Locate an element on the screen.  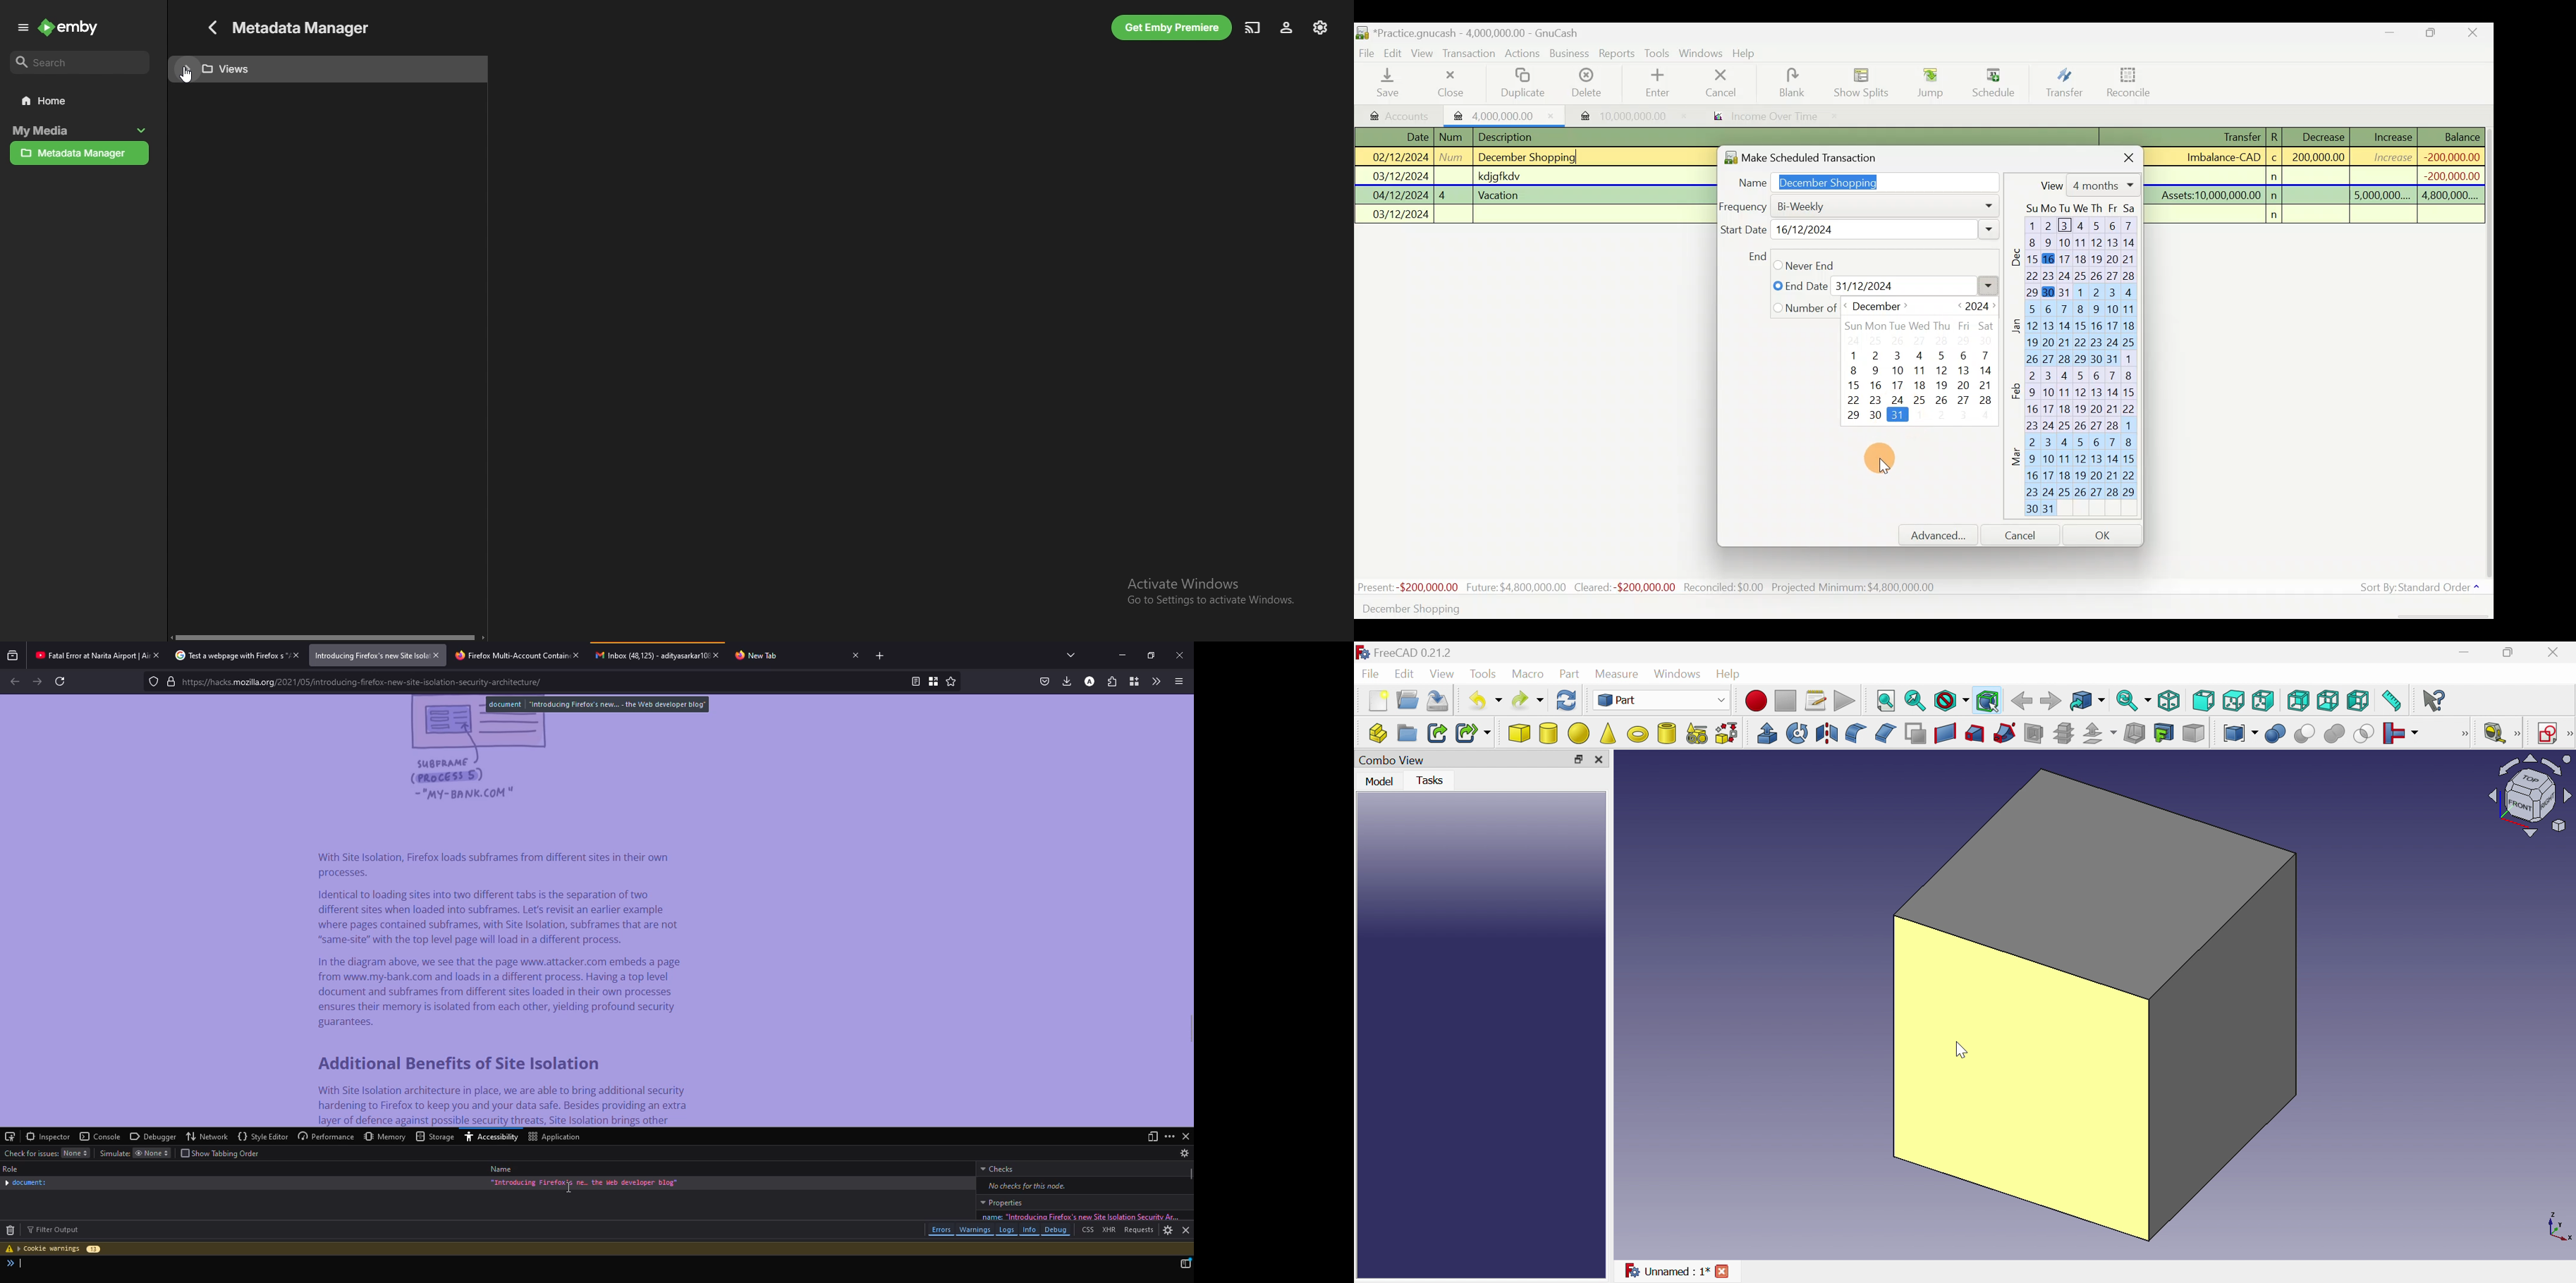
Undo is located at coordinates (1487, 699).